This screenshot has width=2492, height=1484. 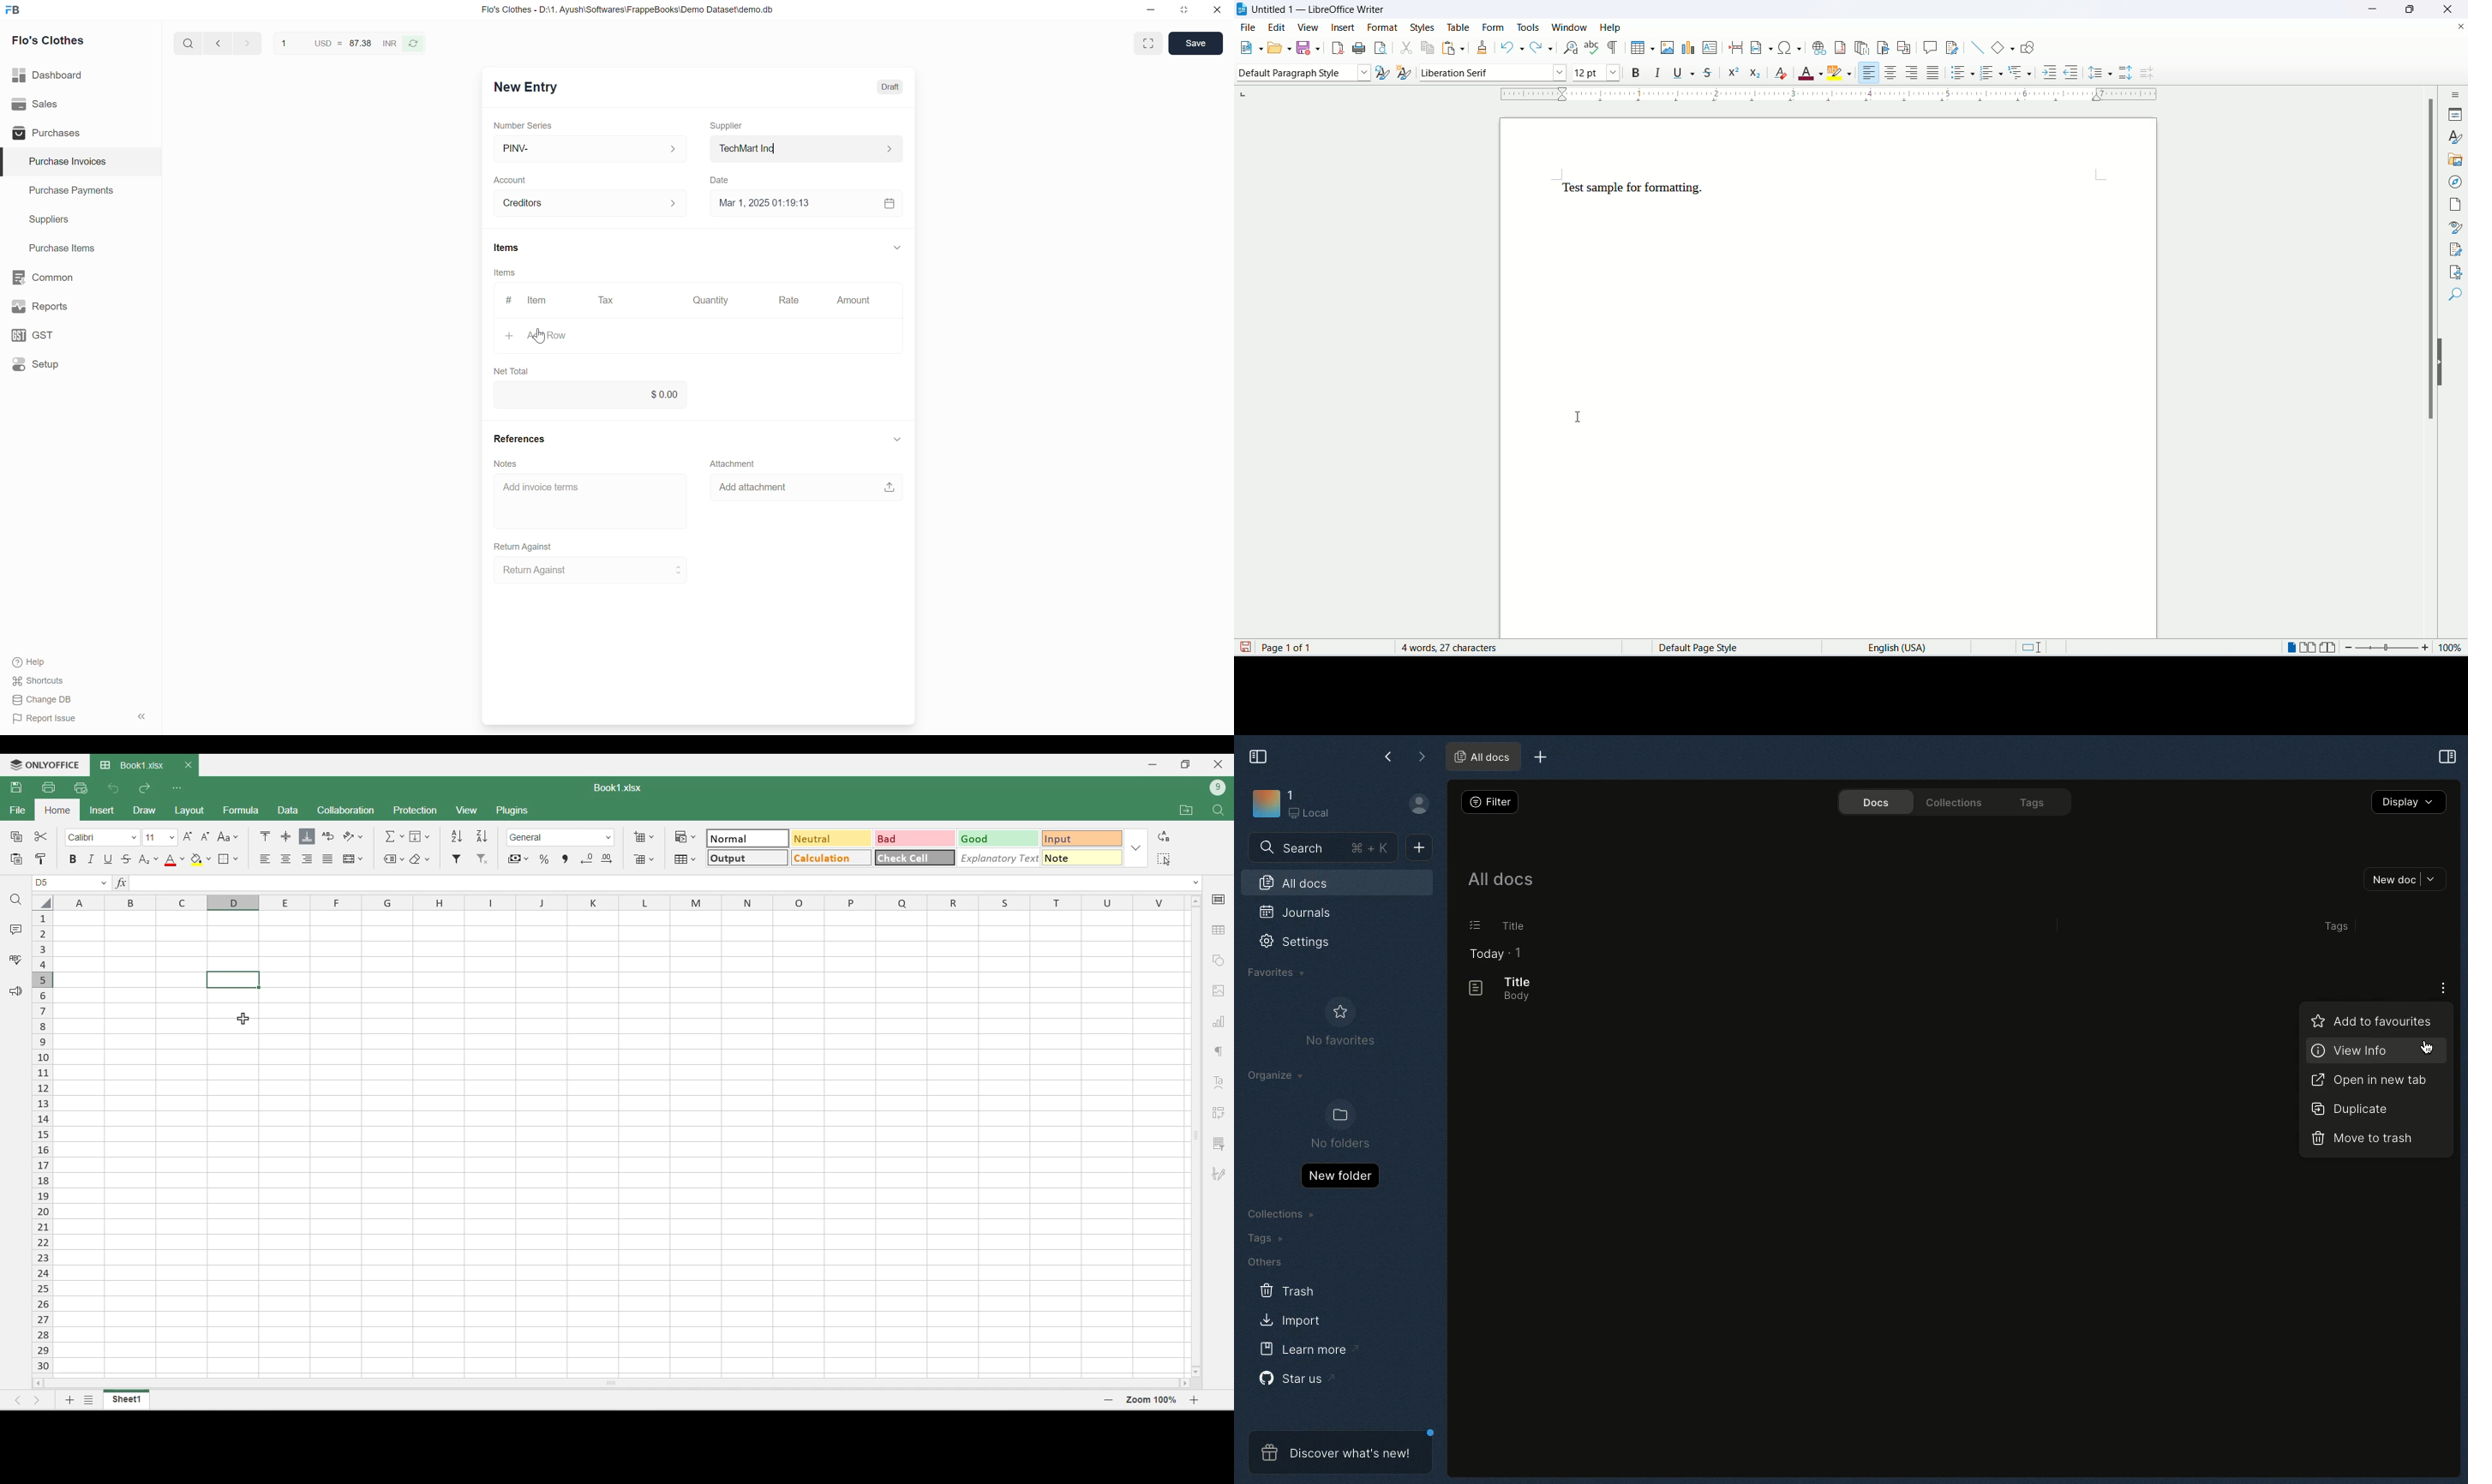 What do you see at coordinates (621, 904) in the screenshot?
I see `Horizontal marker` at bounding box center [621, 904].